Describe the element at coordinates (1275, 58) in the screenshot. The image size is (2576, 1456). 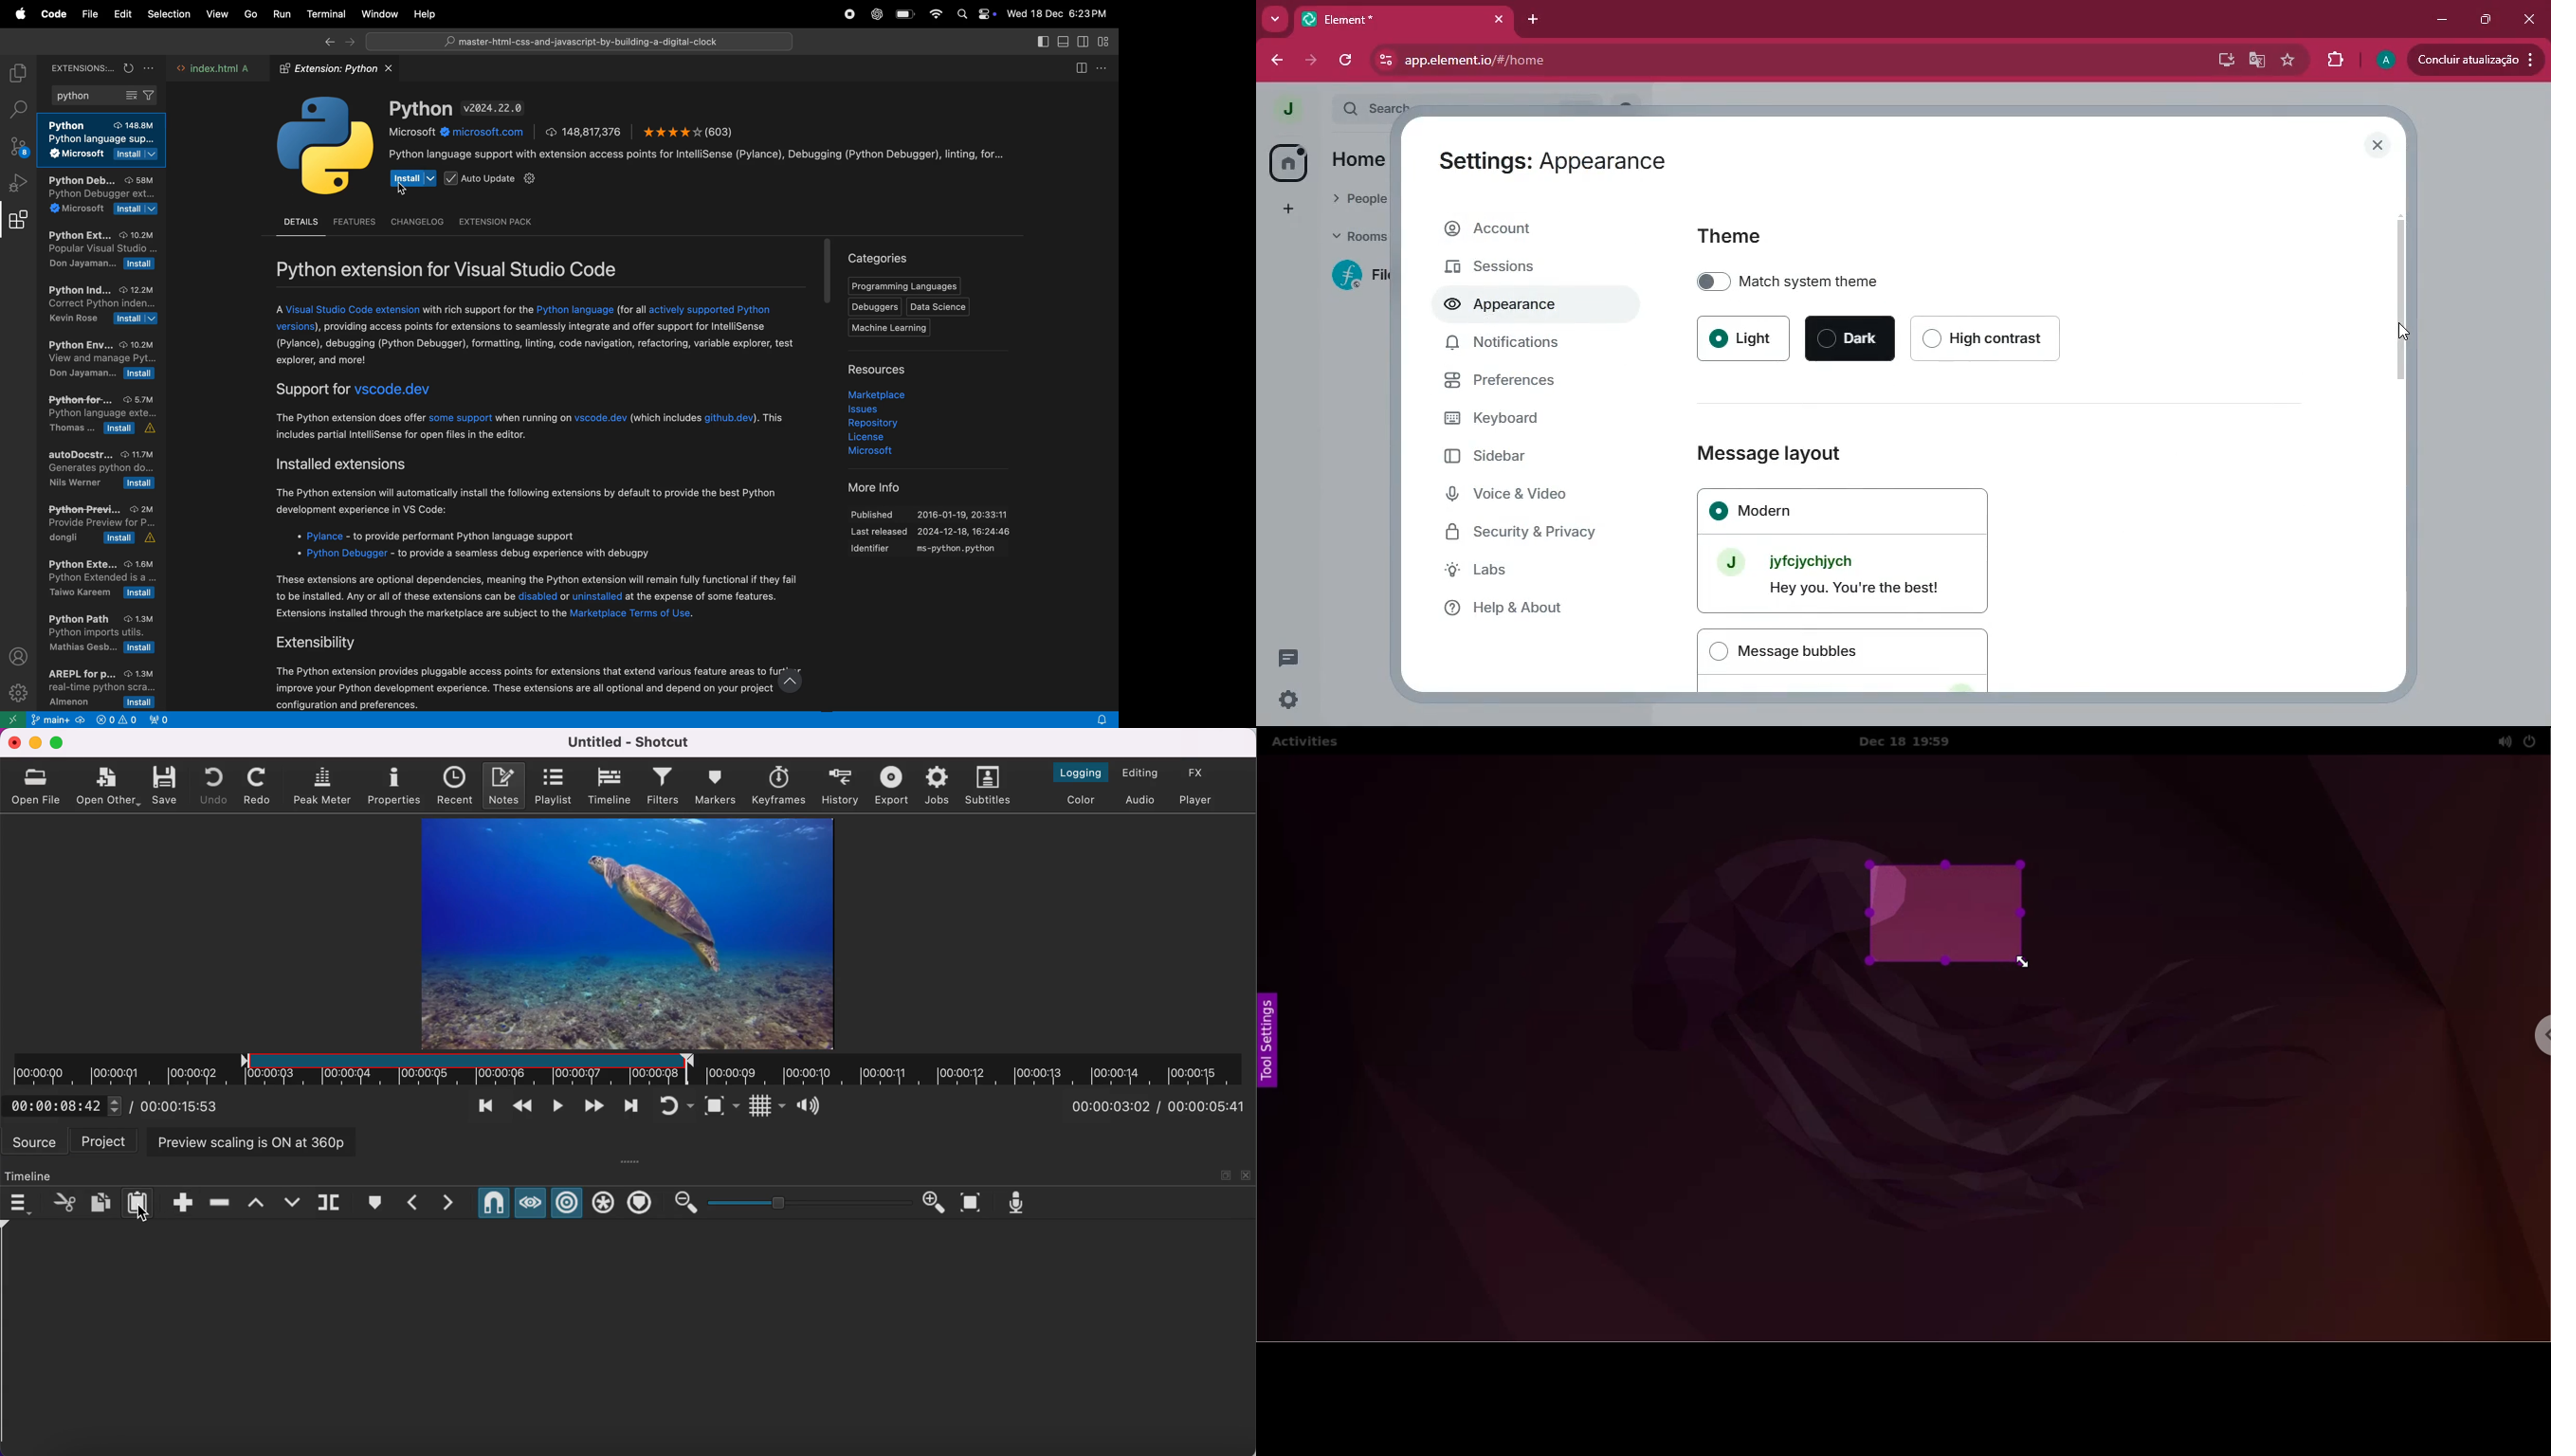
I see `back` at that location.